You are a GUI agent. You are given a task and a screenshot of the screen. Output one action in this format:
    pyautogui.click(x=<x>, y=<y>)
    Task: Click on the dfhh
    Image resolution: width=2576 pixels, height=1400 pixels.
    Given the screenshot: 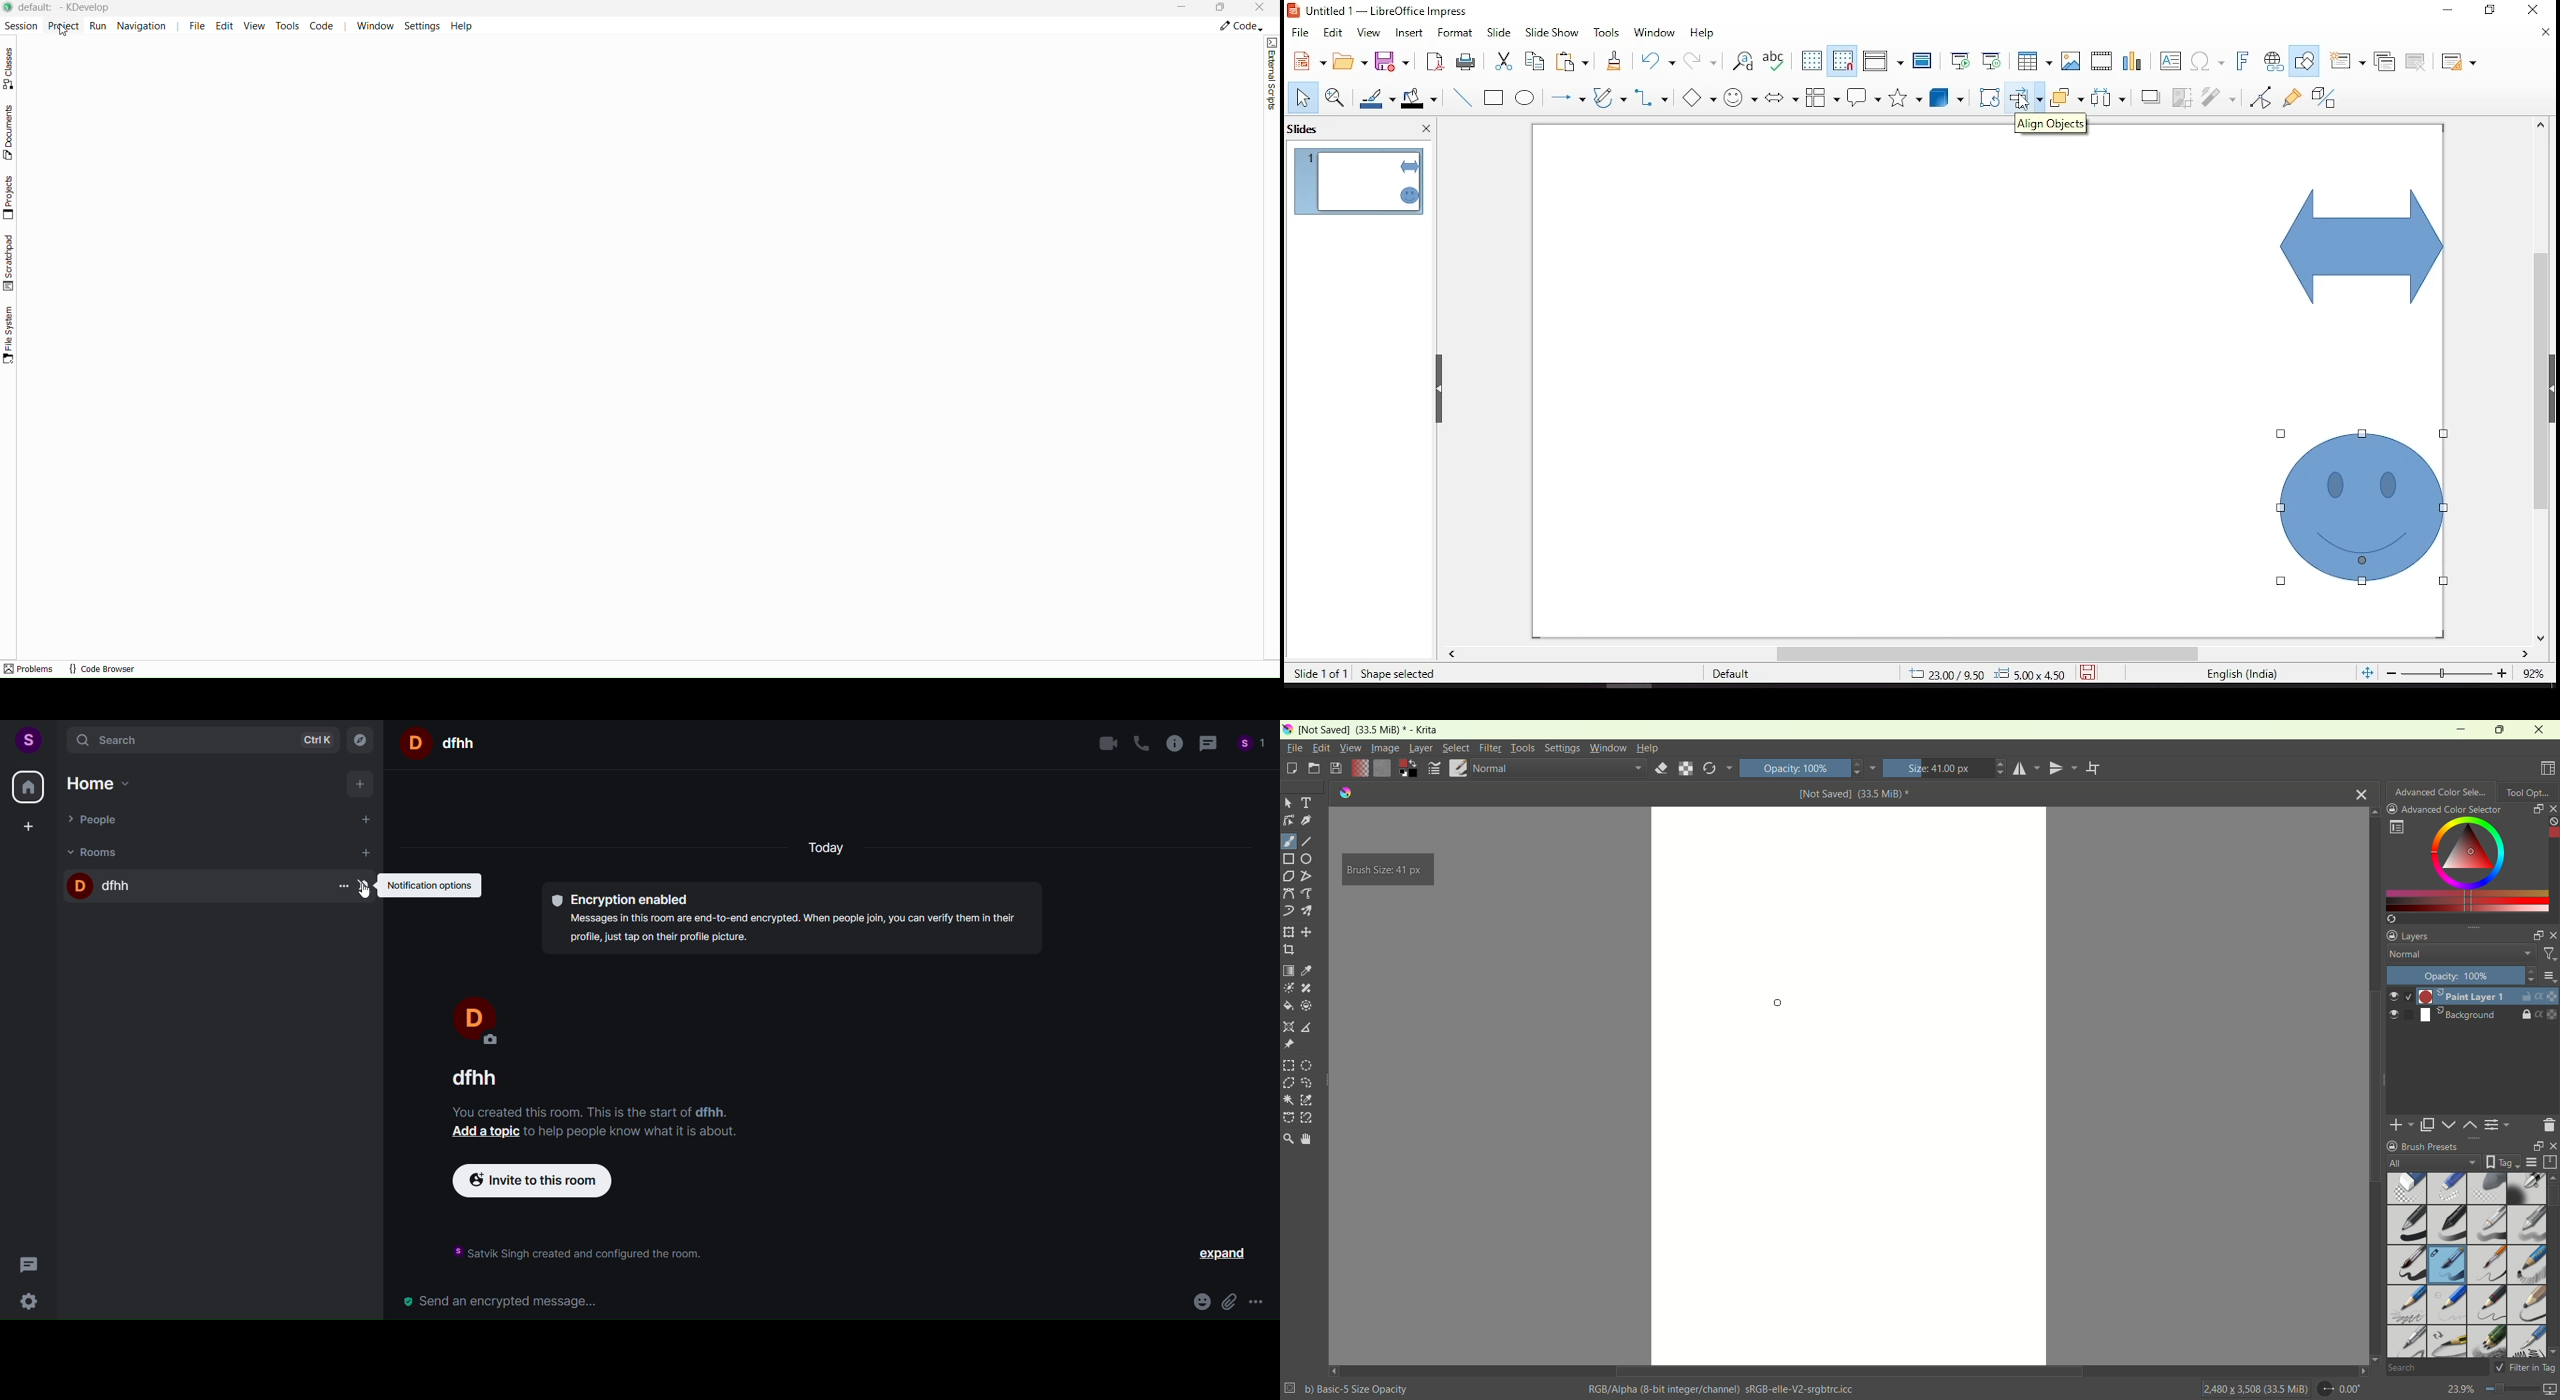 What is the action you would take?
    pyautogui.click(x=483, y=1077)
    